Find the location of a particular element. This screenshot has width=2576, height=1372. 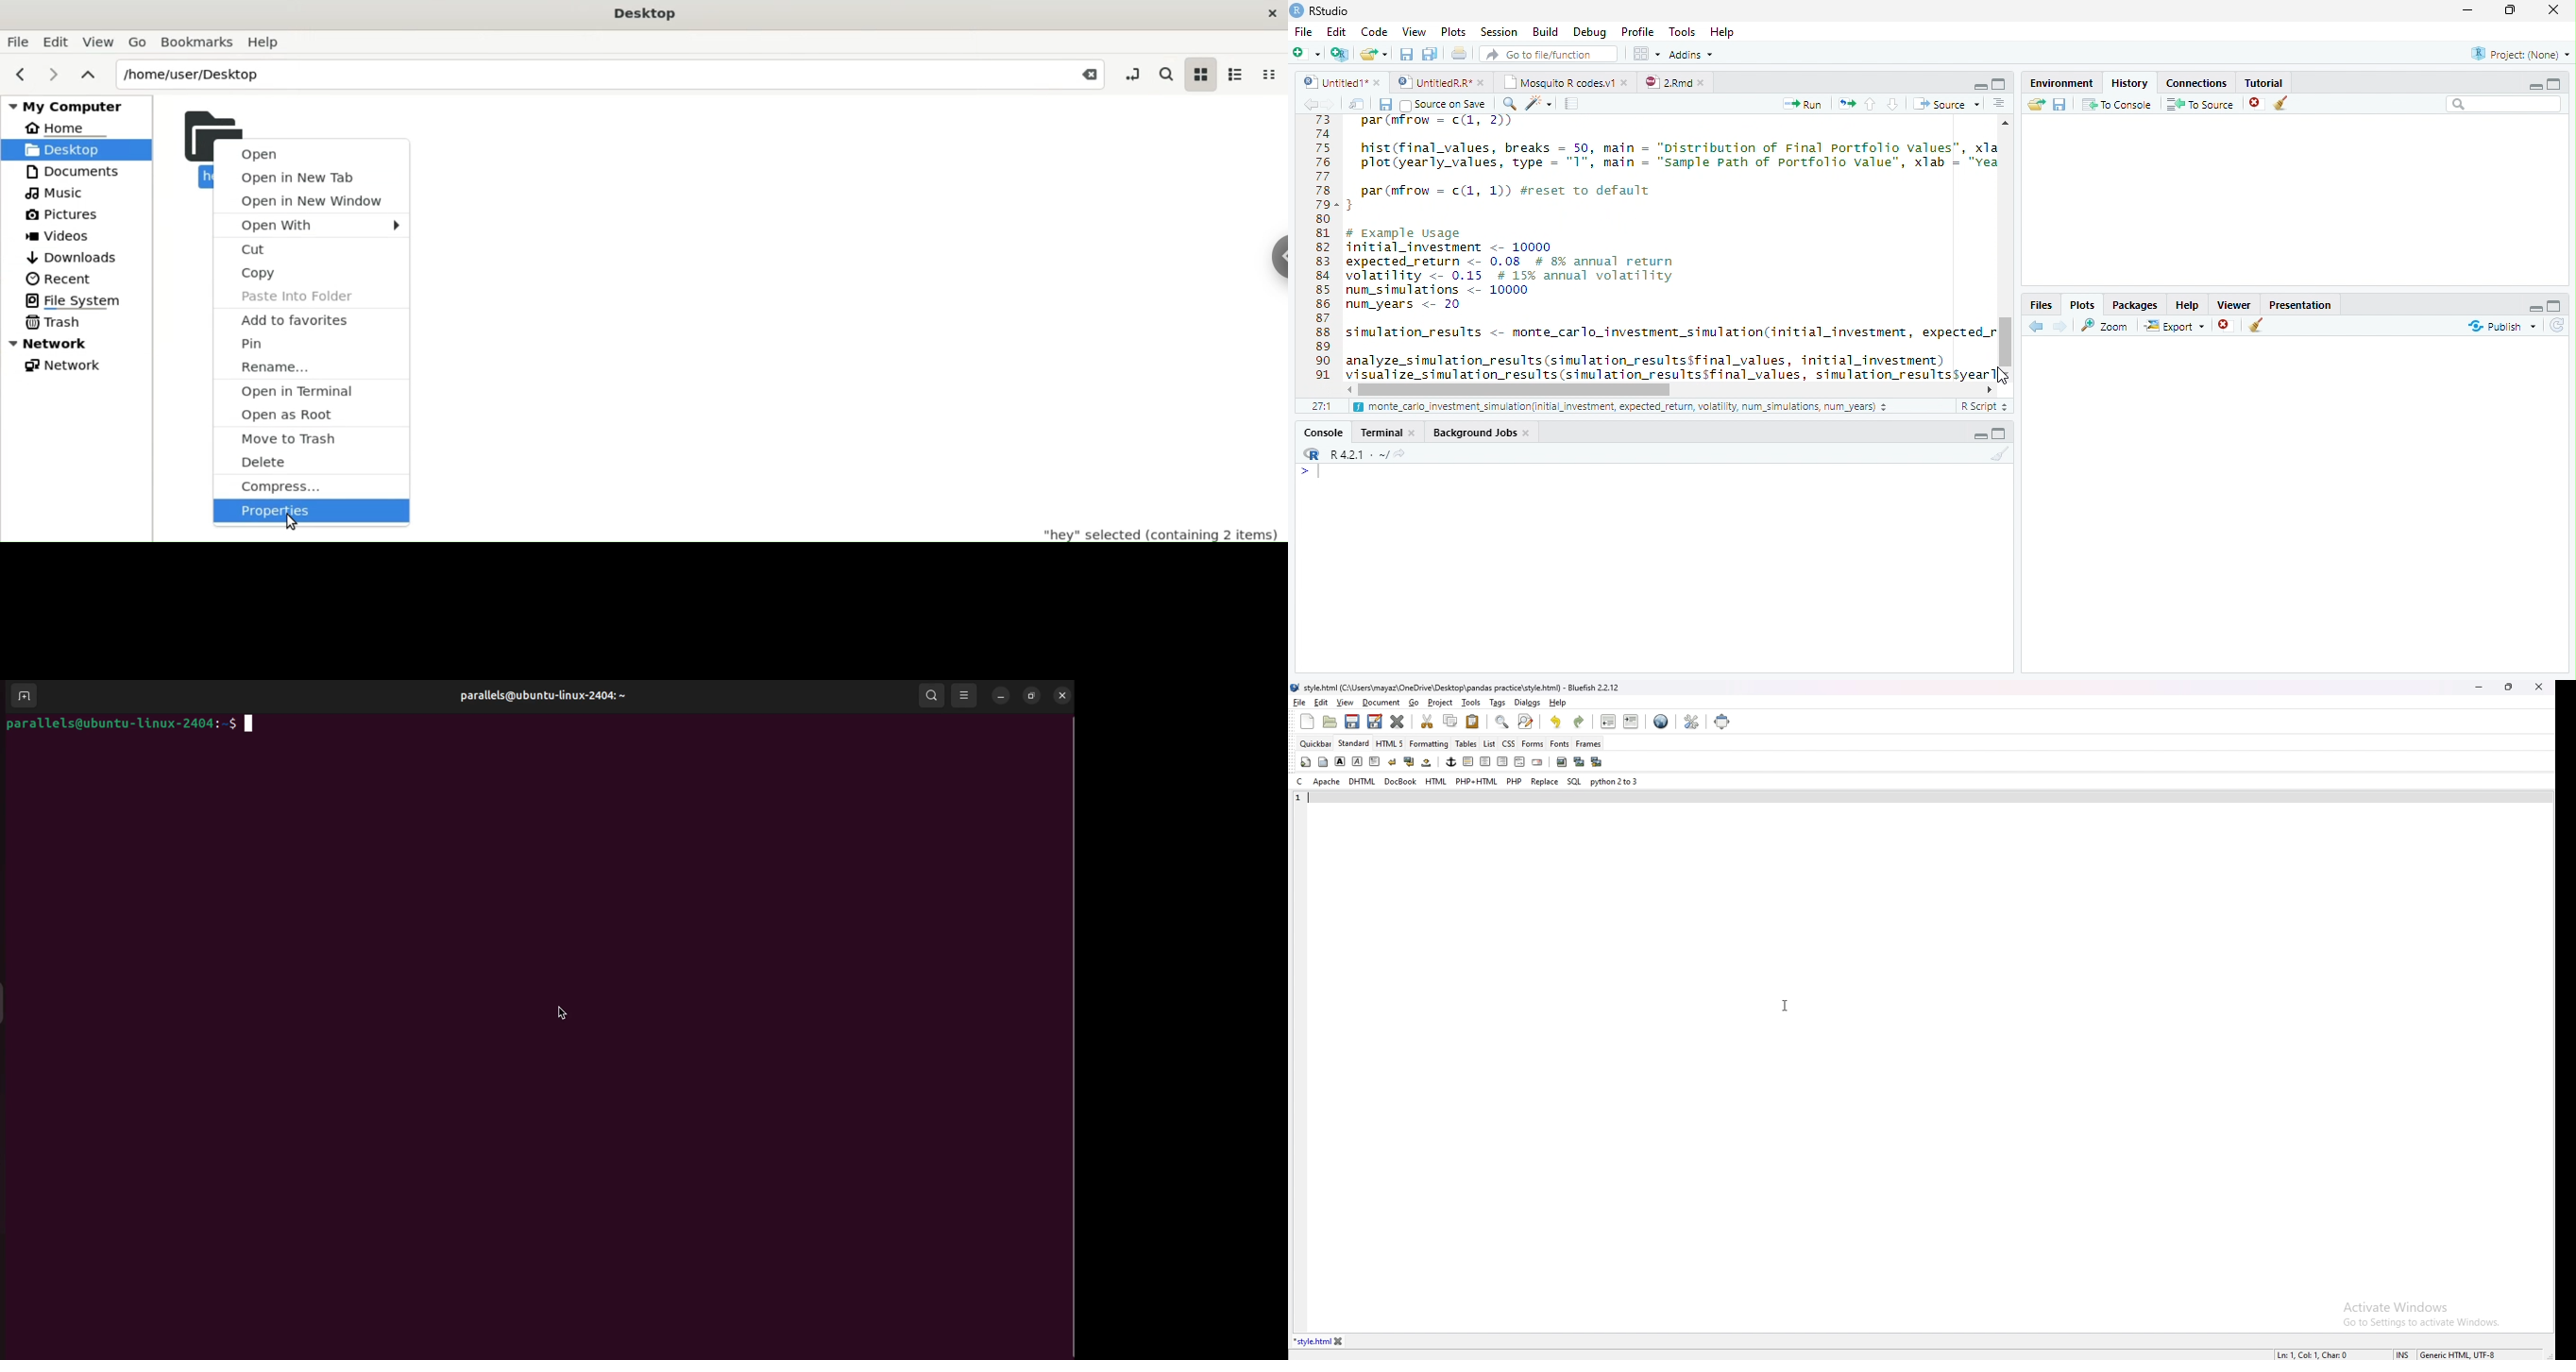

Go to previous section of code is located at coordinates (1871, 106).